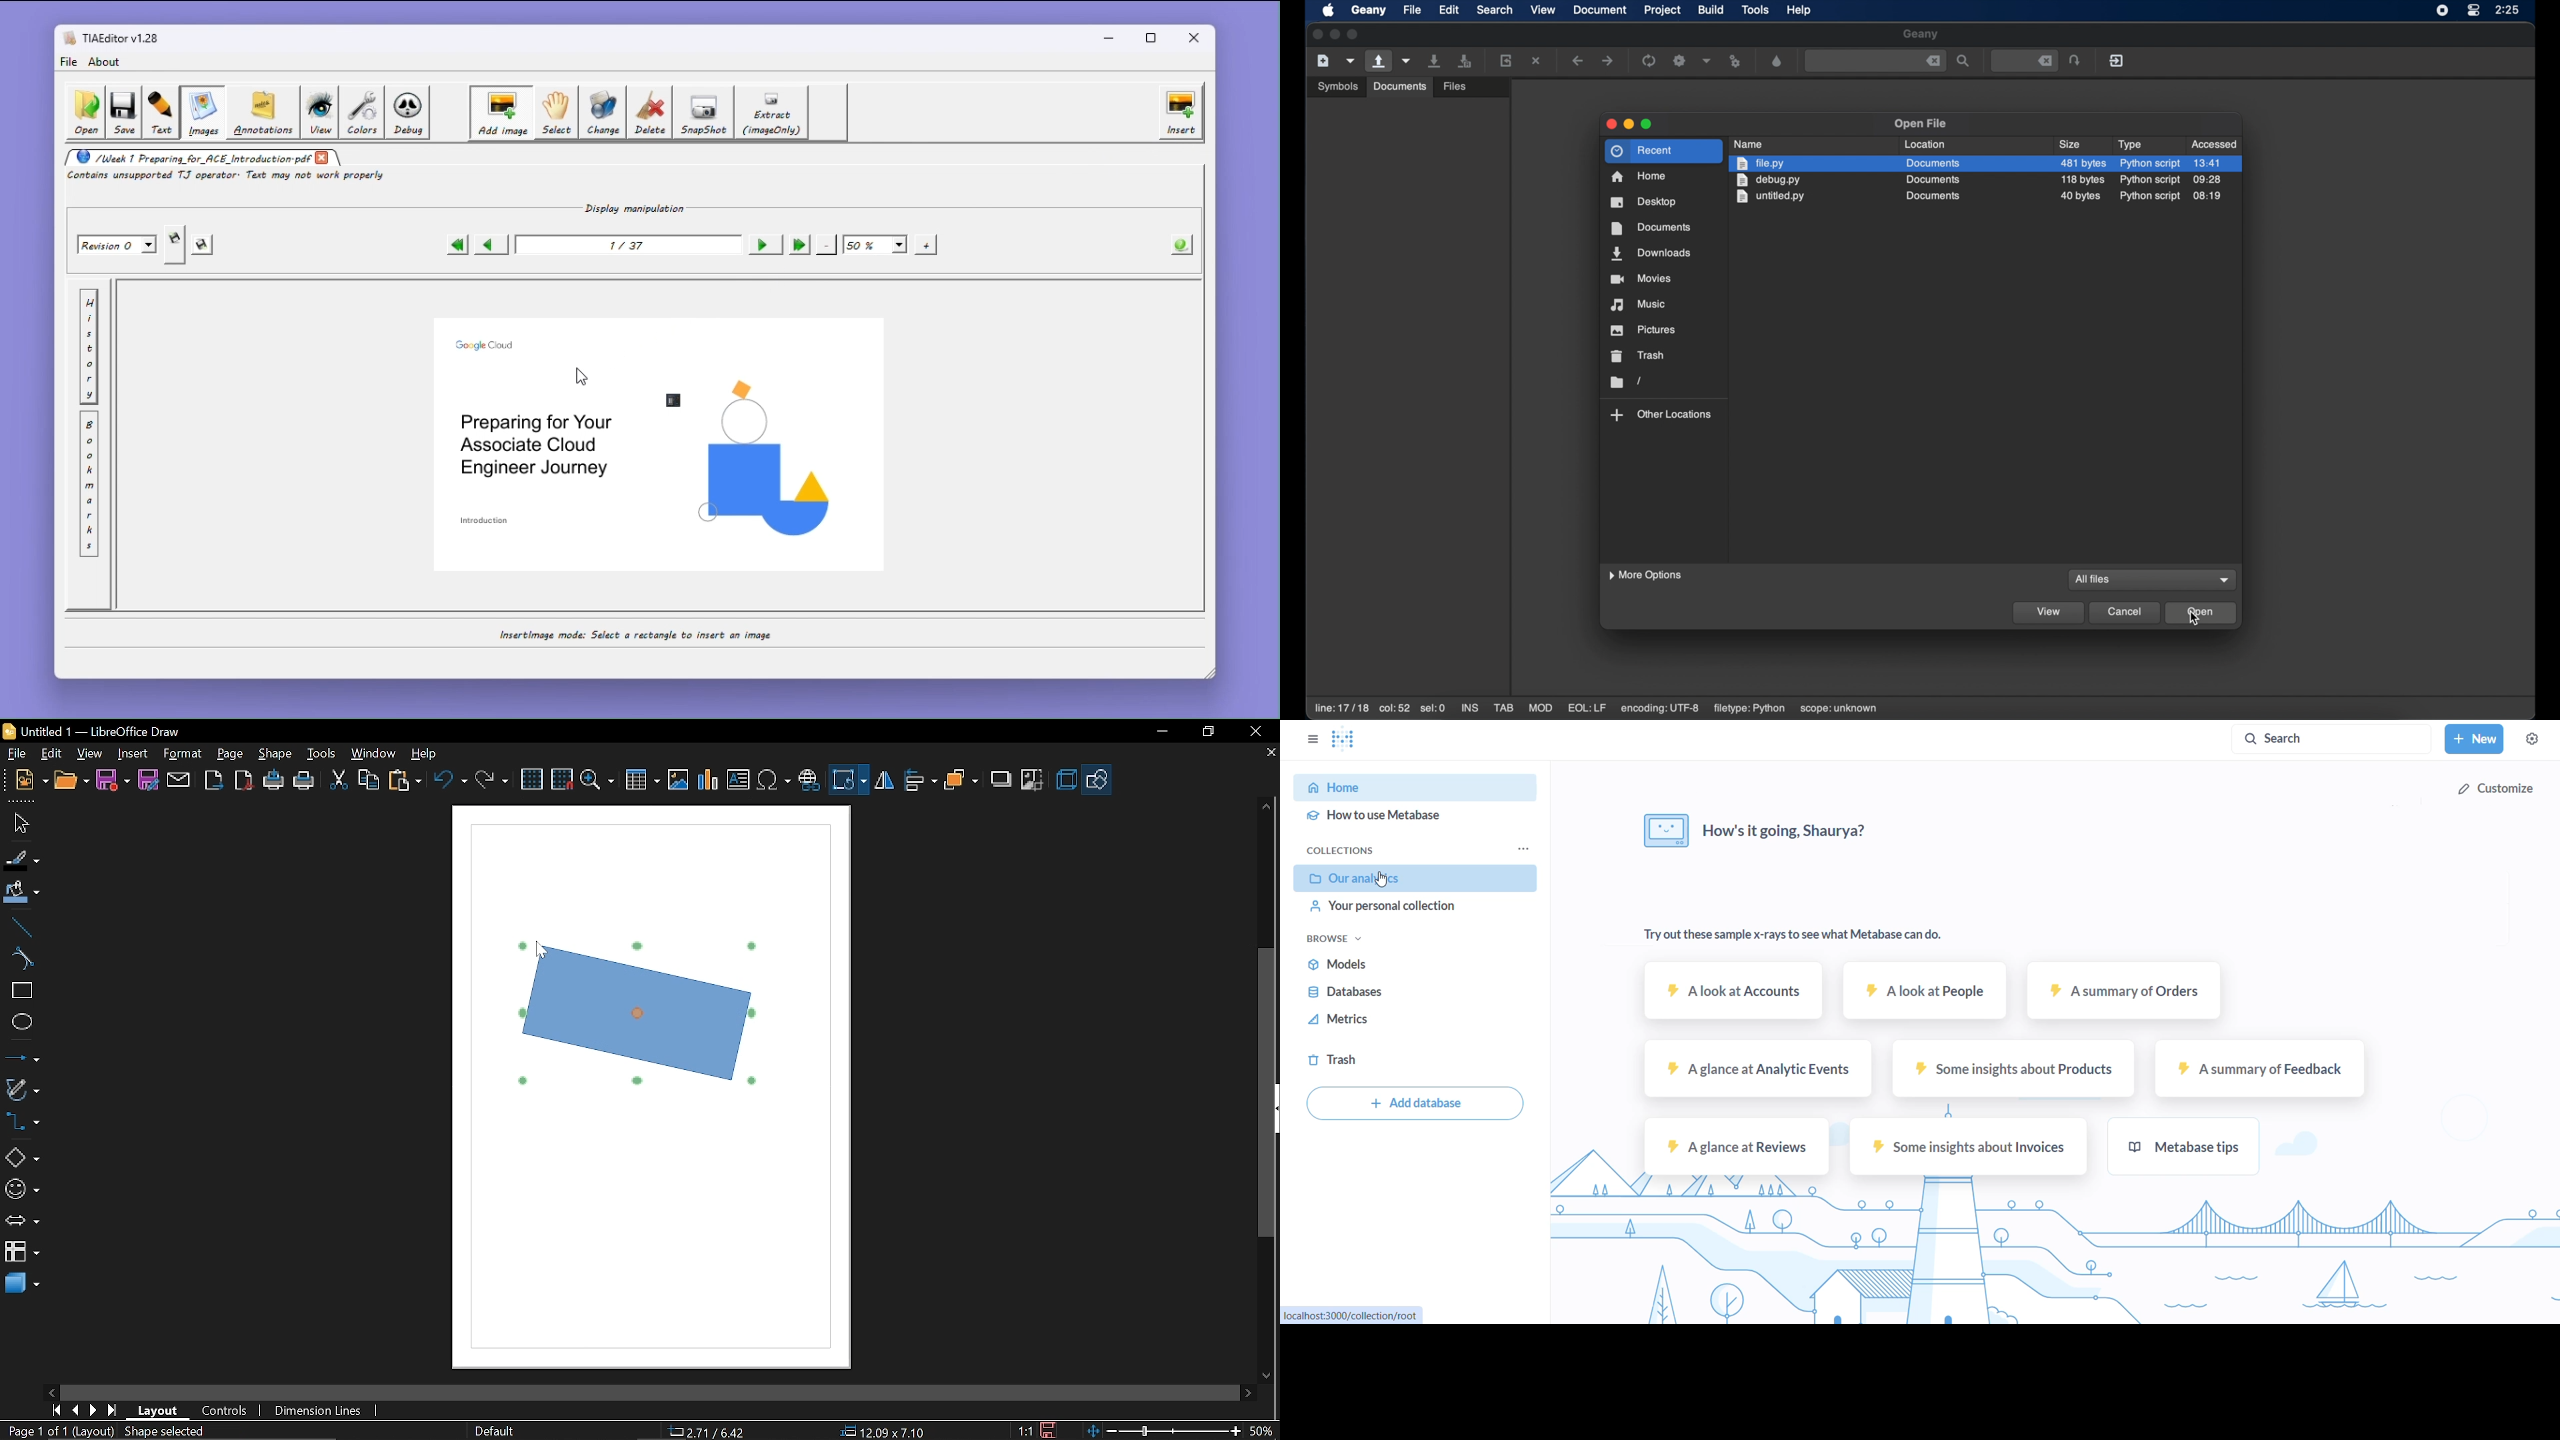 The image size is (2576, 1456). I want to click on print, so click(305, 782).